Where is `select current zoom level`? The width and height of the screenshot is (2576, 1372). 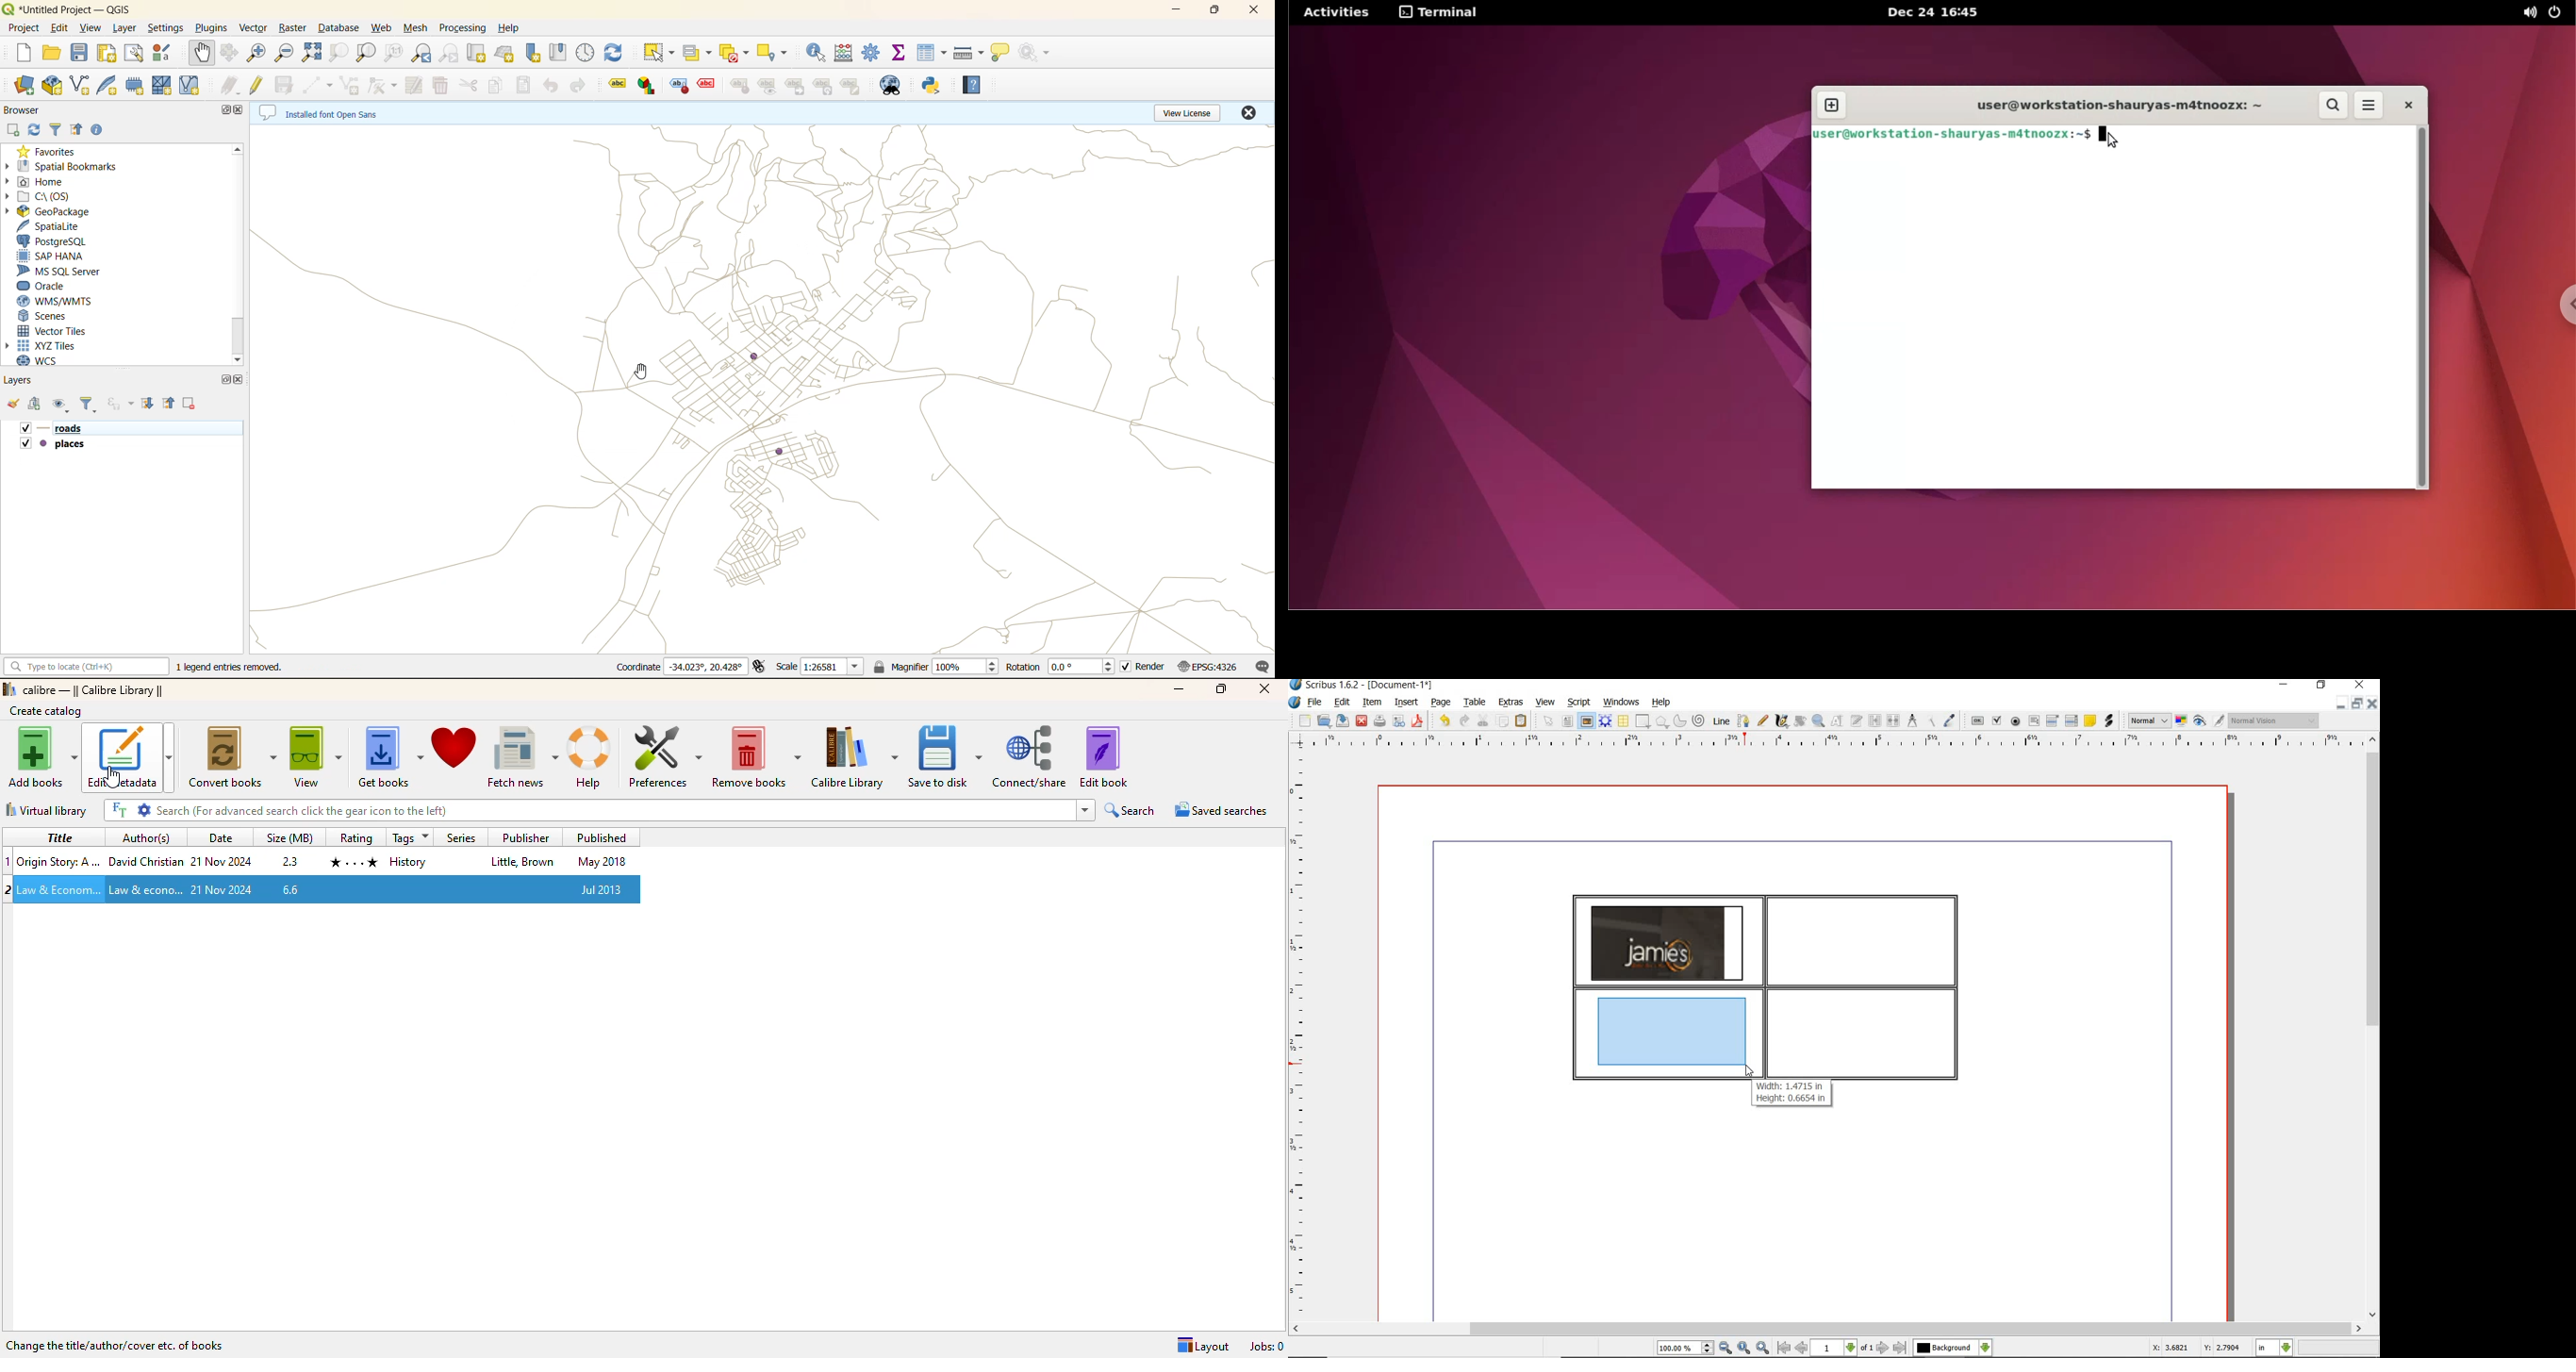
select current zoom level is located at coordinates (1685, 1349).